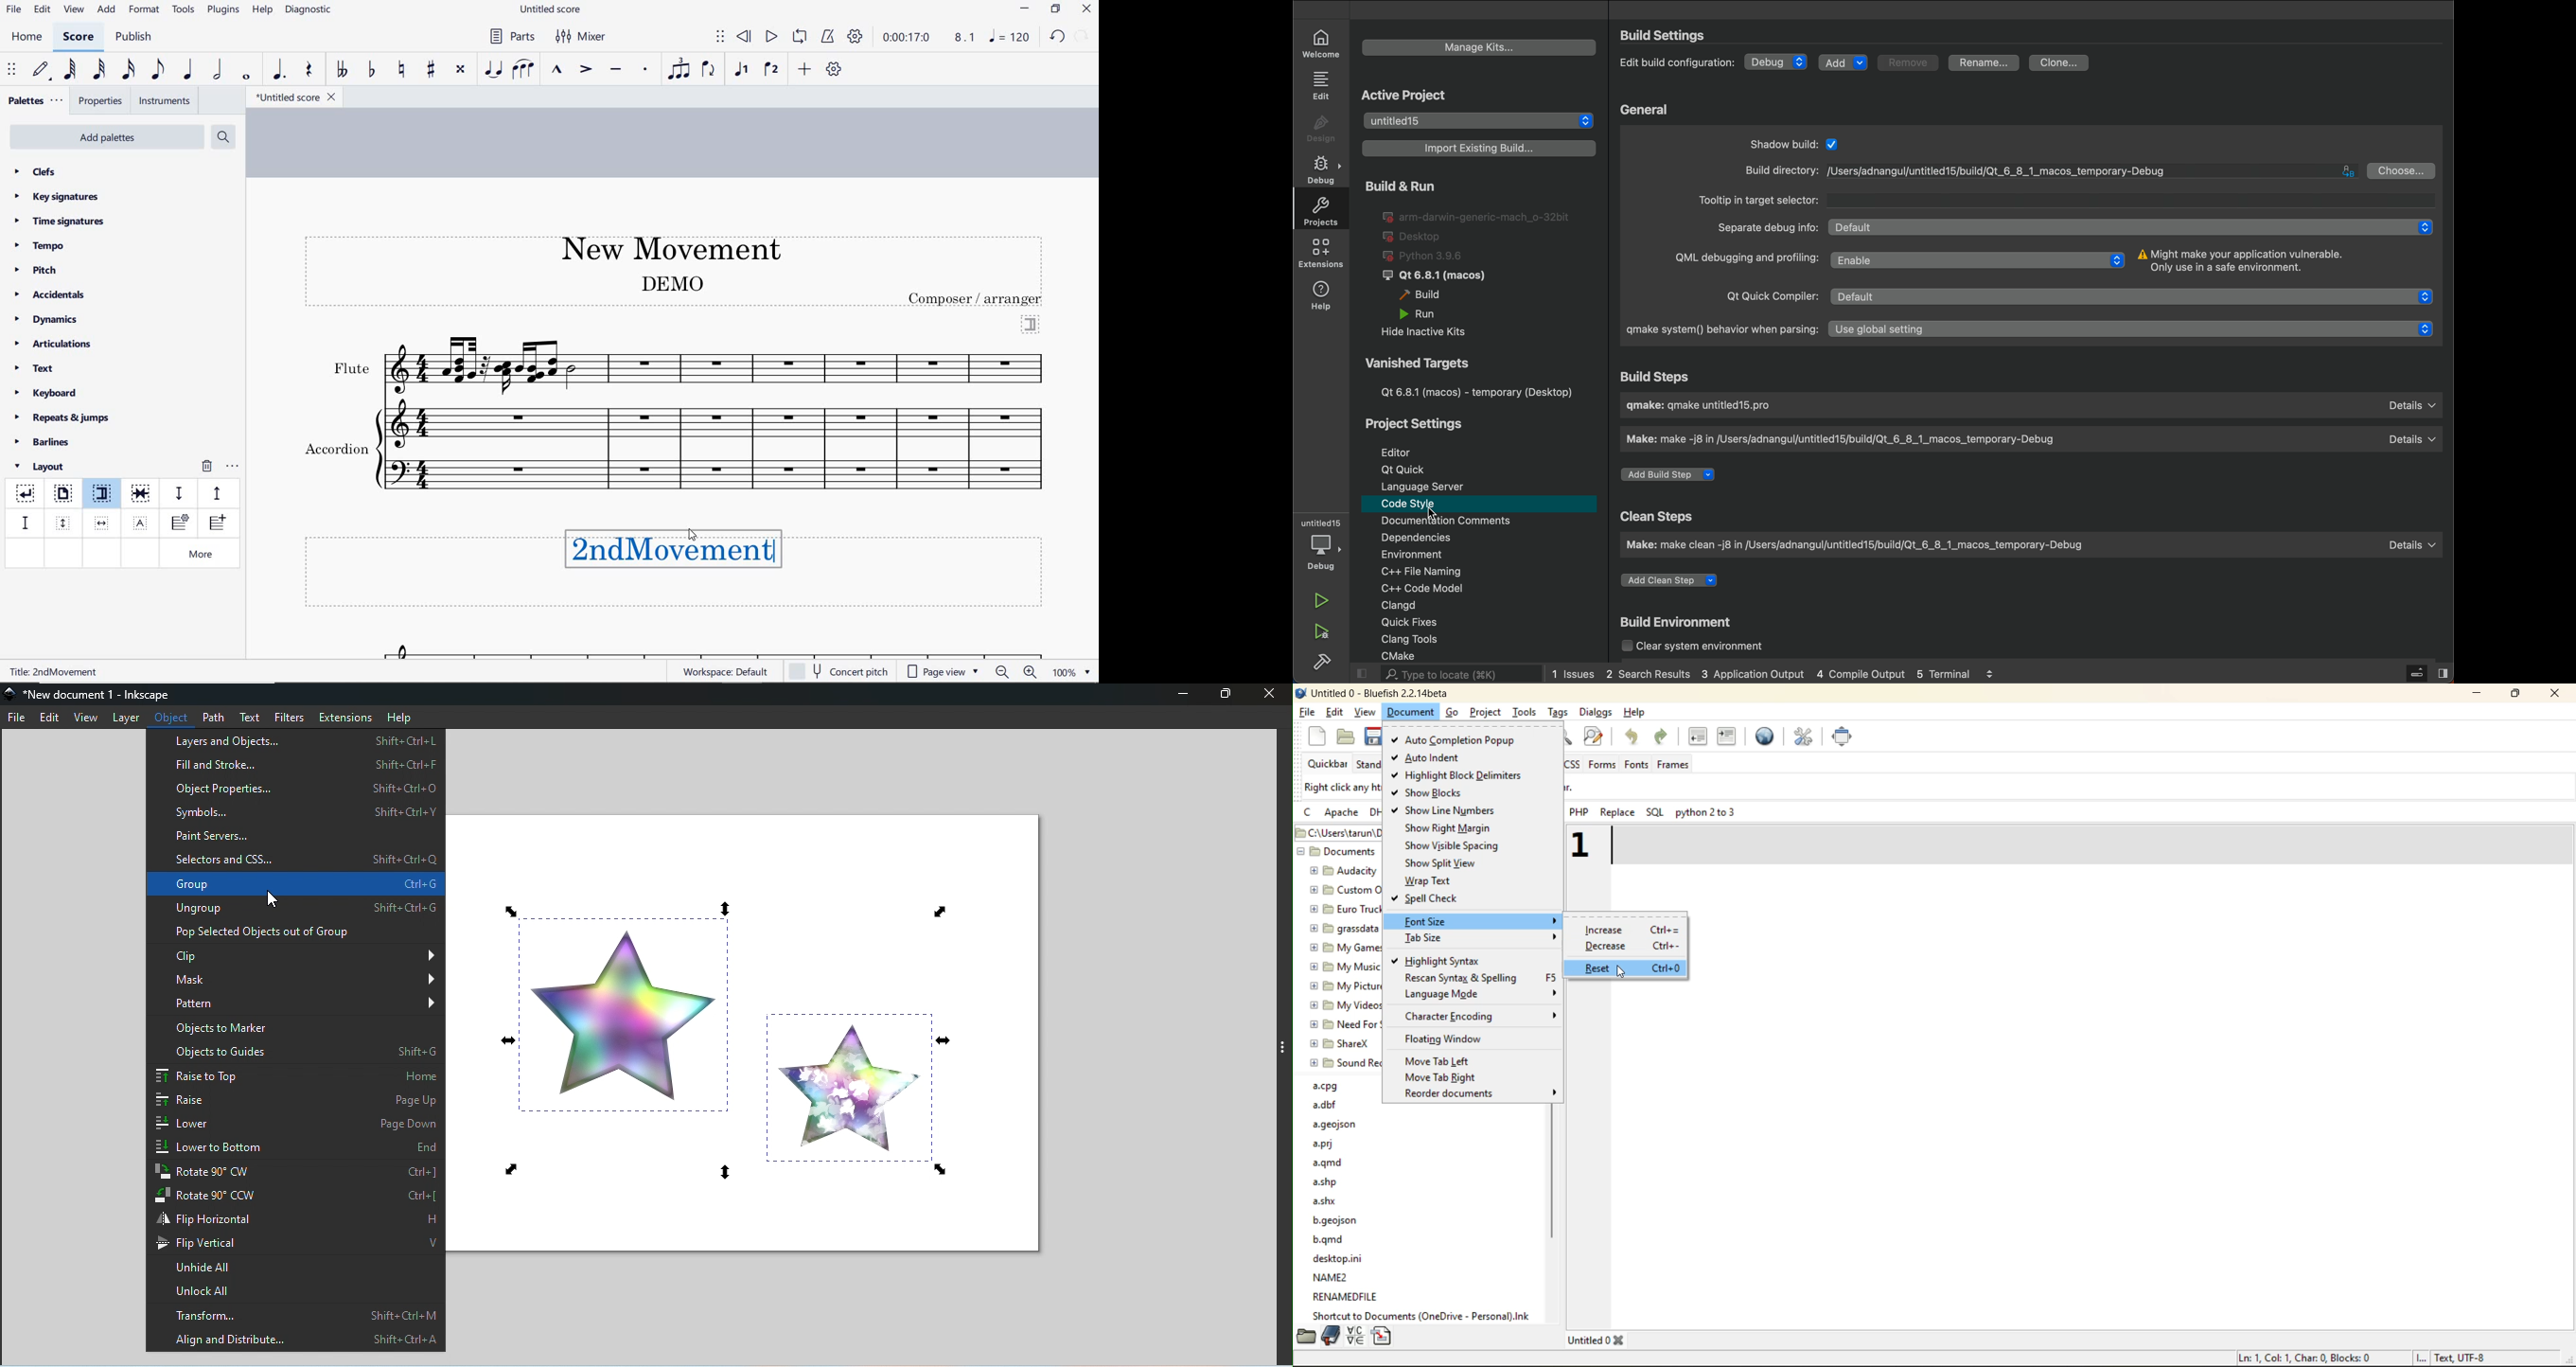  What do you see at coordinates (1440, 996) in the screenshot?
I see `language mode` at bounding box center [1440, 996].